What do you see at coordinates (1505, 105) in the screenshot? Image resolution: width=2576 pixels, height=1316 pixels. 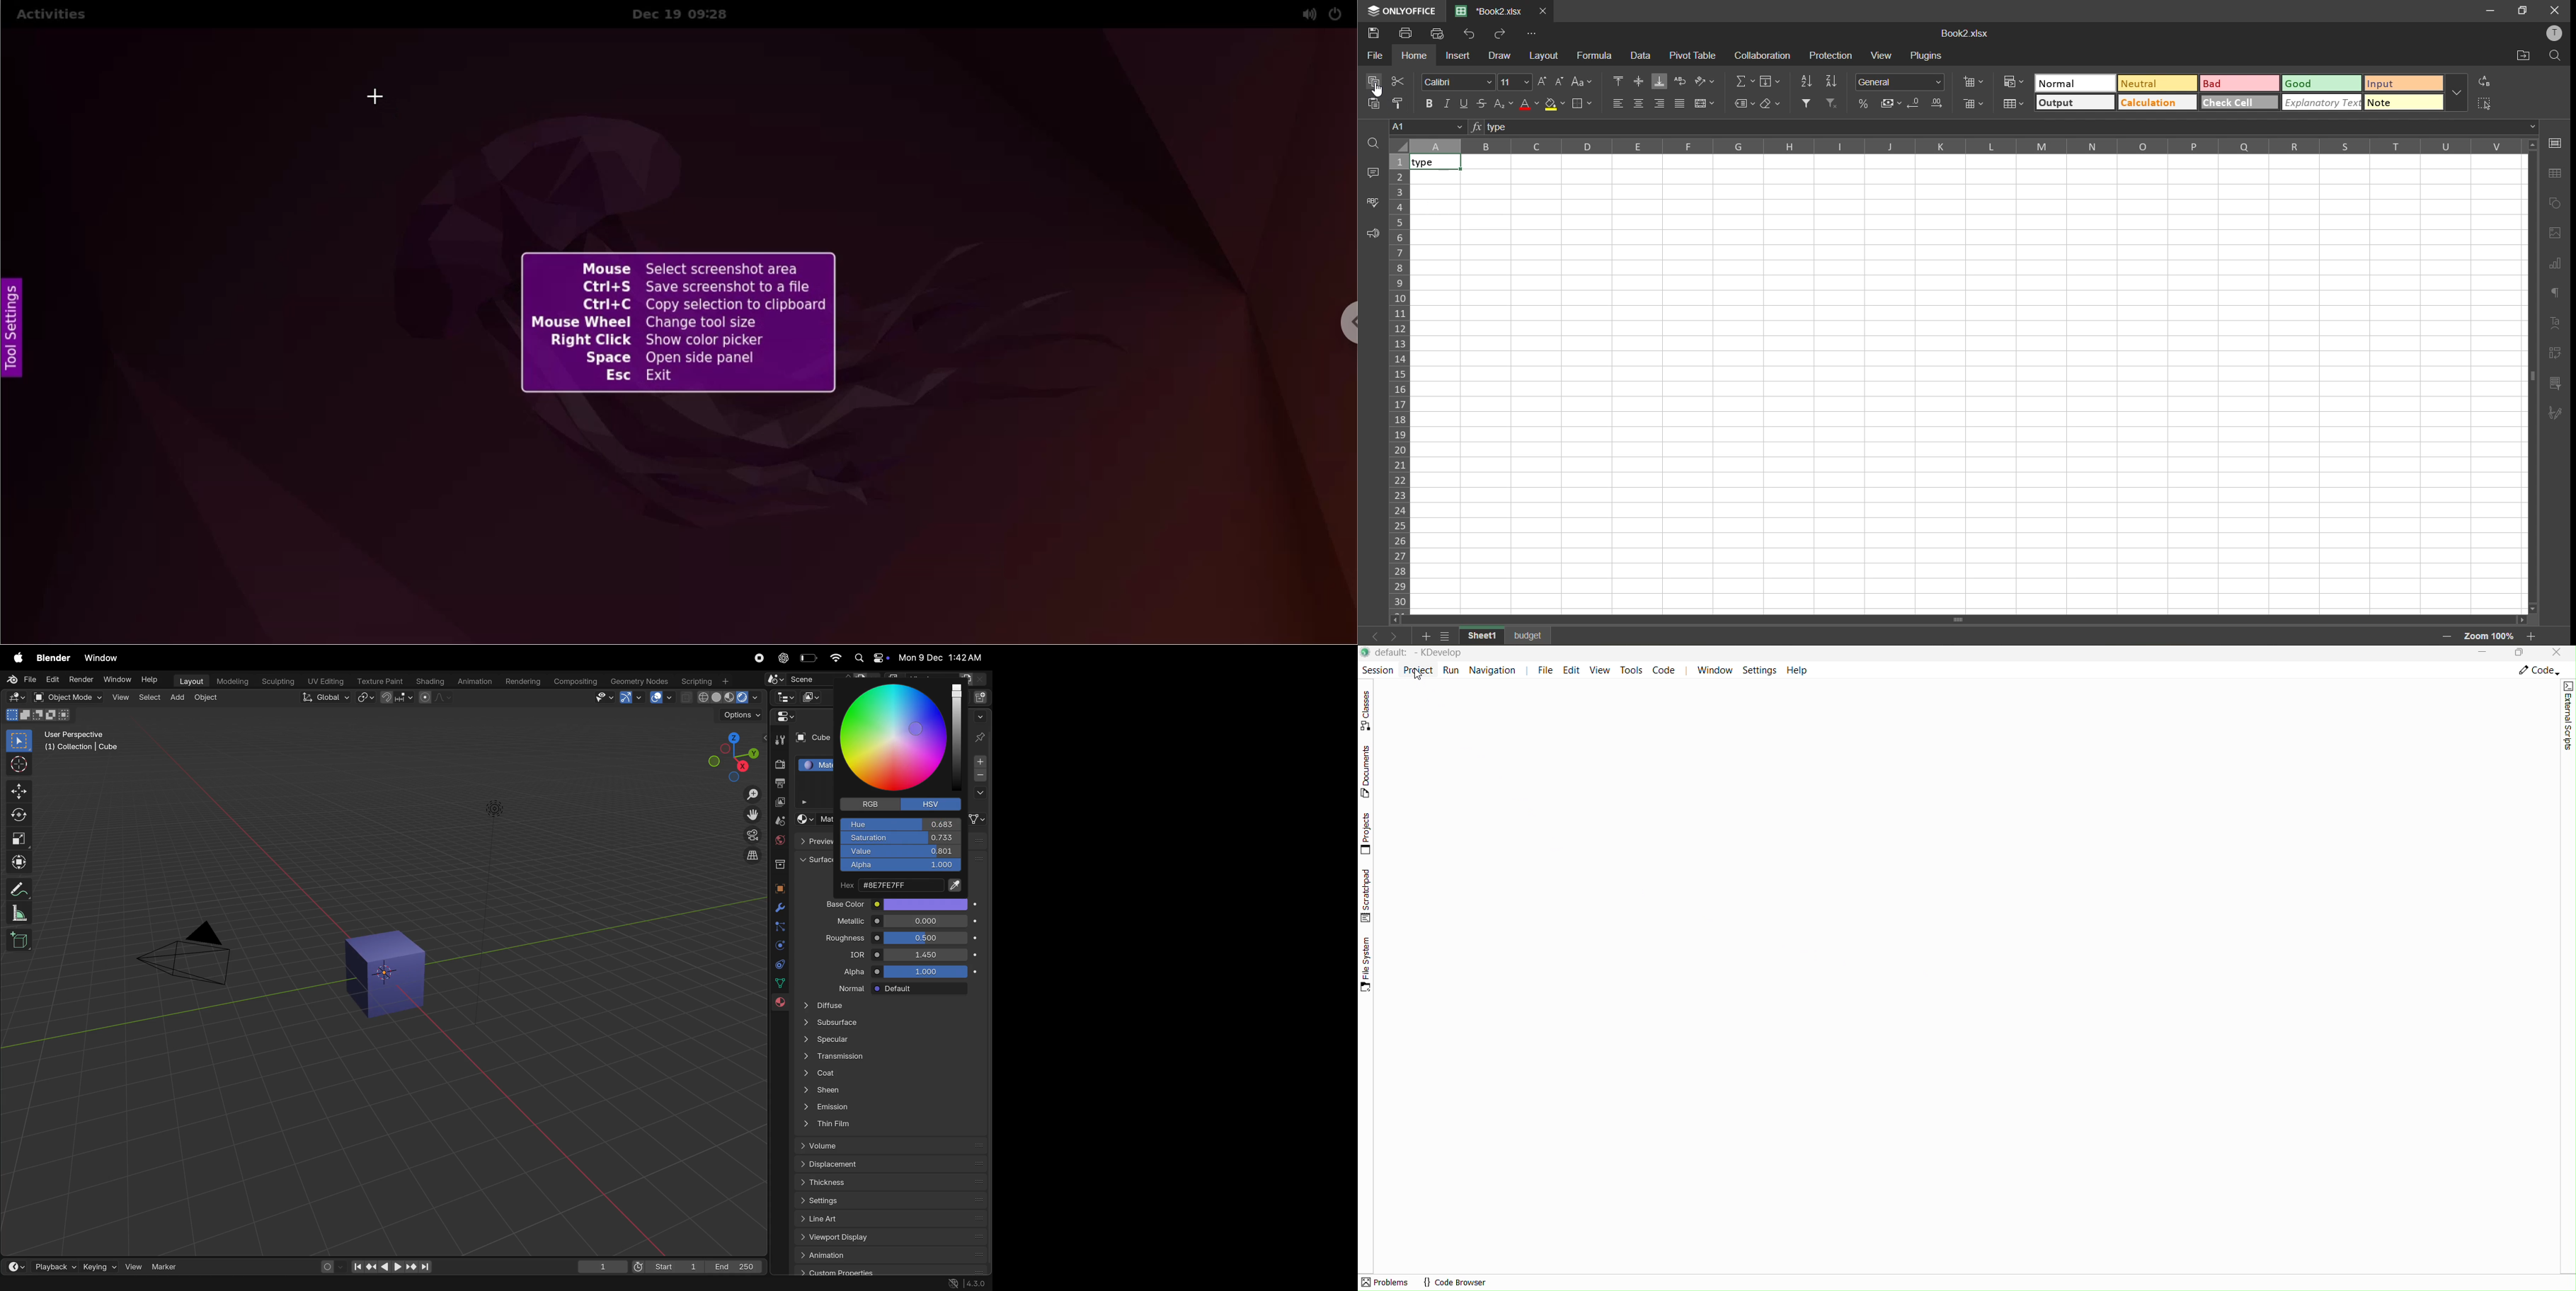 I see `sub/superscript` at bounding box center [1505, 105].